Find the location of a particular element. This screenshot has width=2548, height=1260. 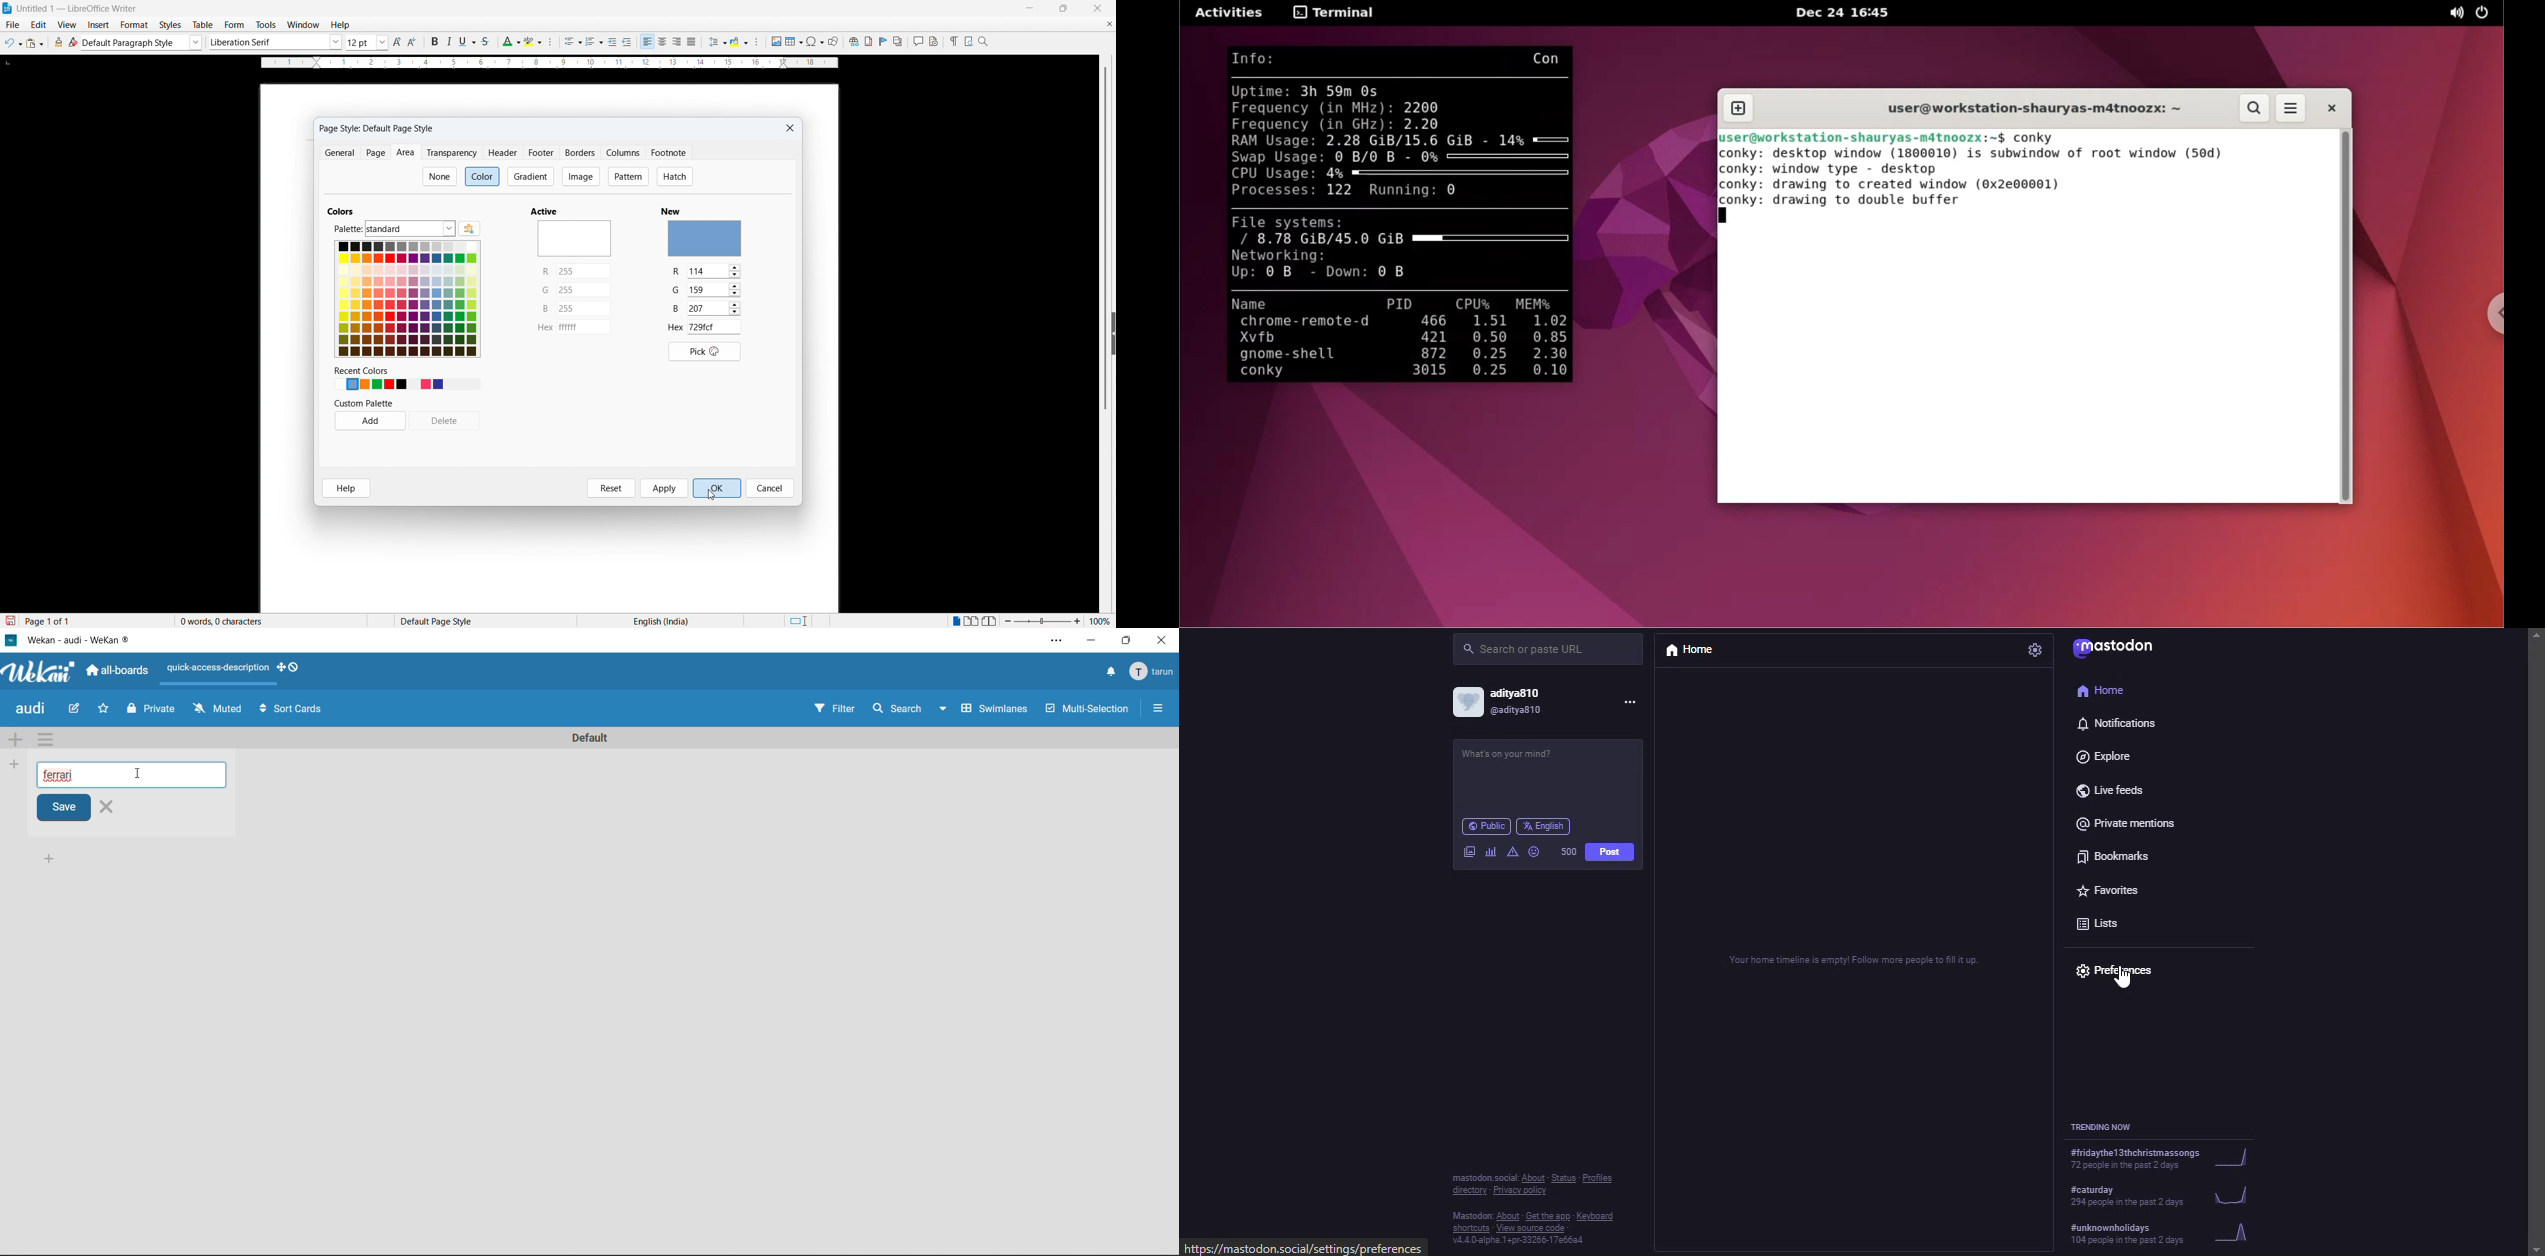

R is located at coordinates (547, 271).